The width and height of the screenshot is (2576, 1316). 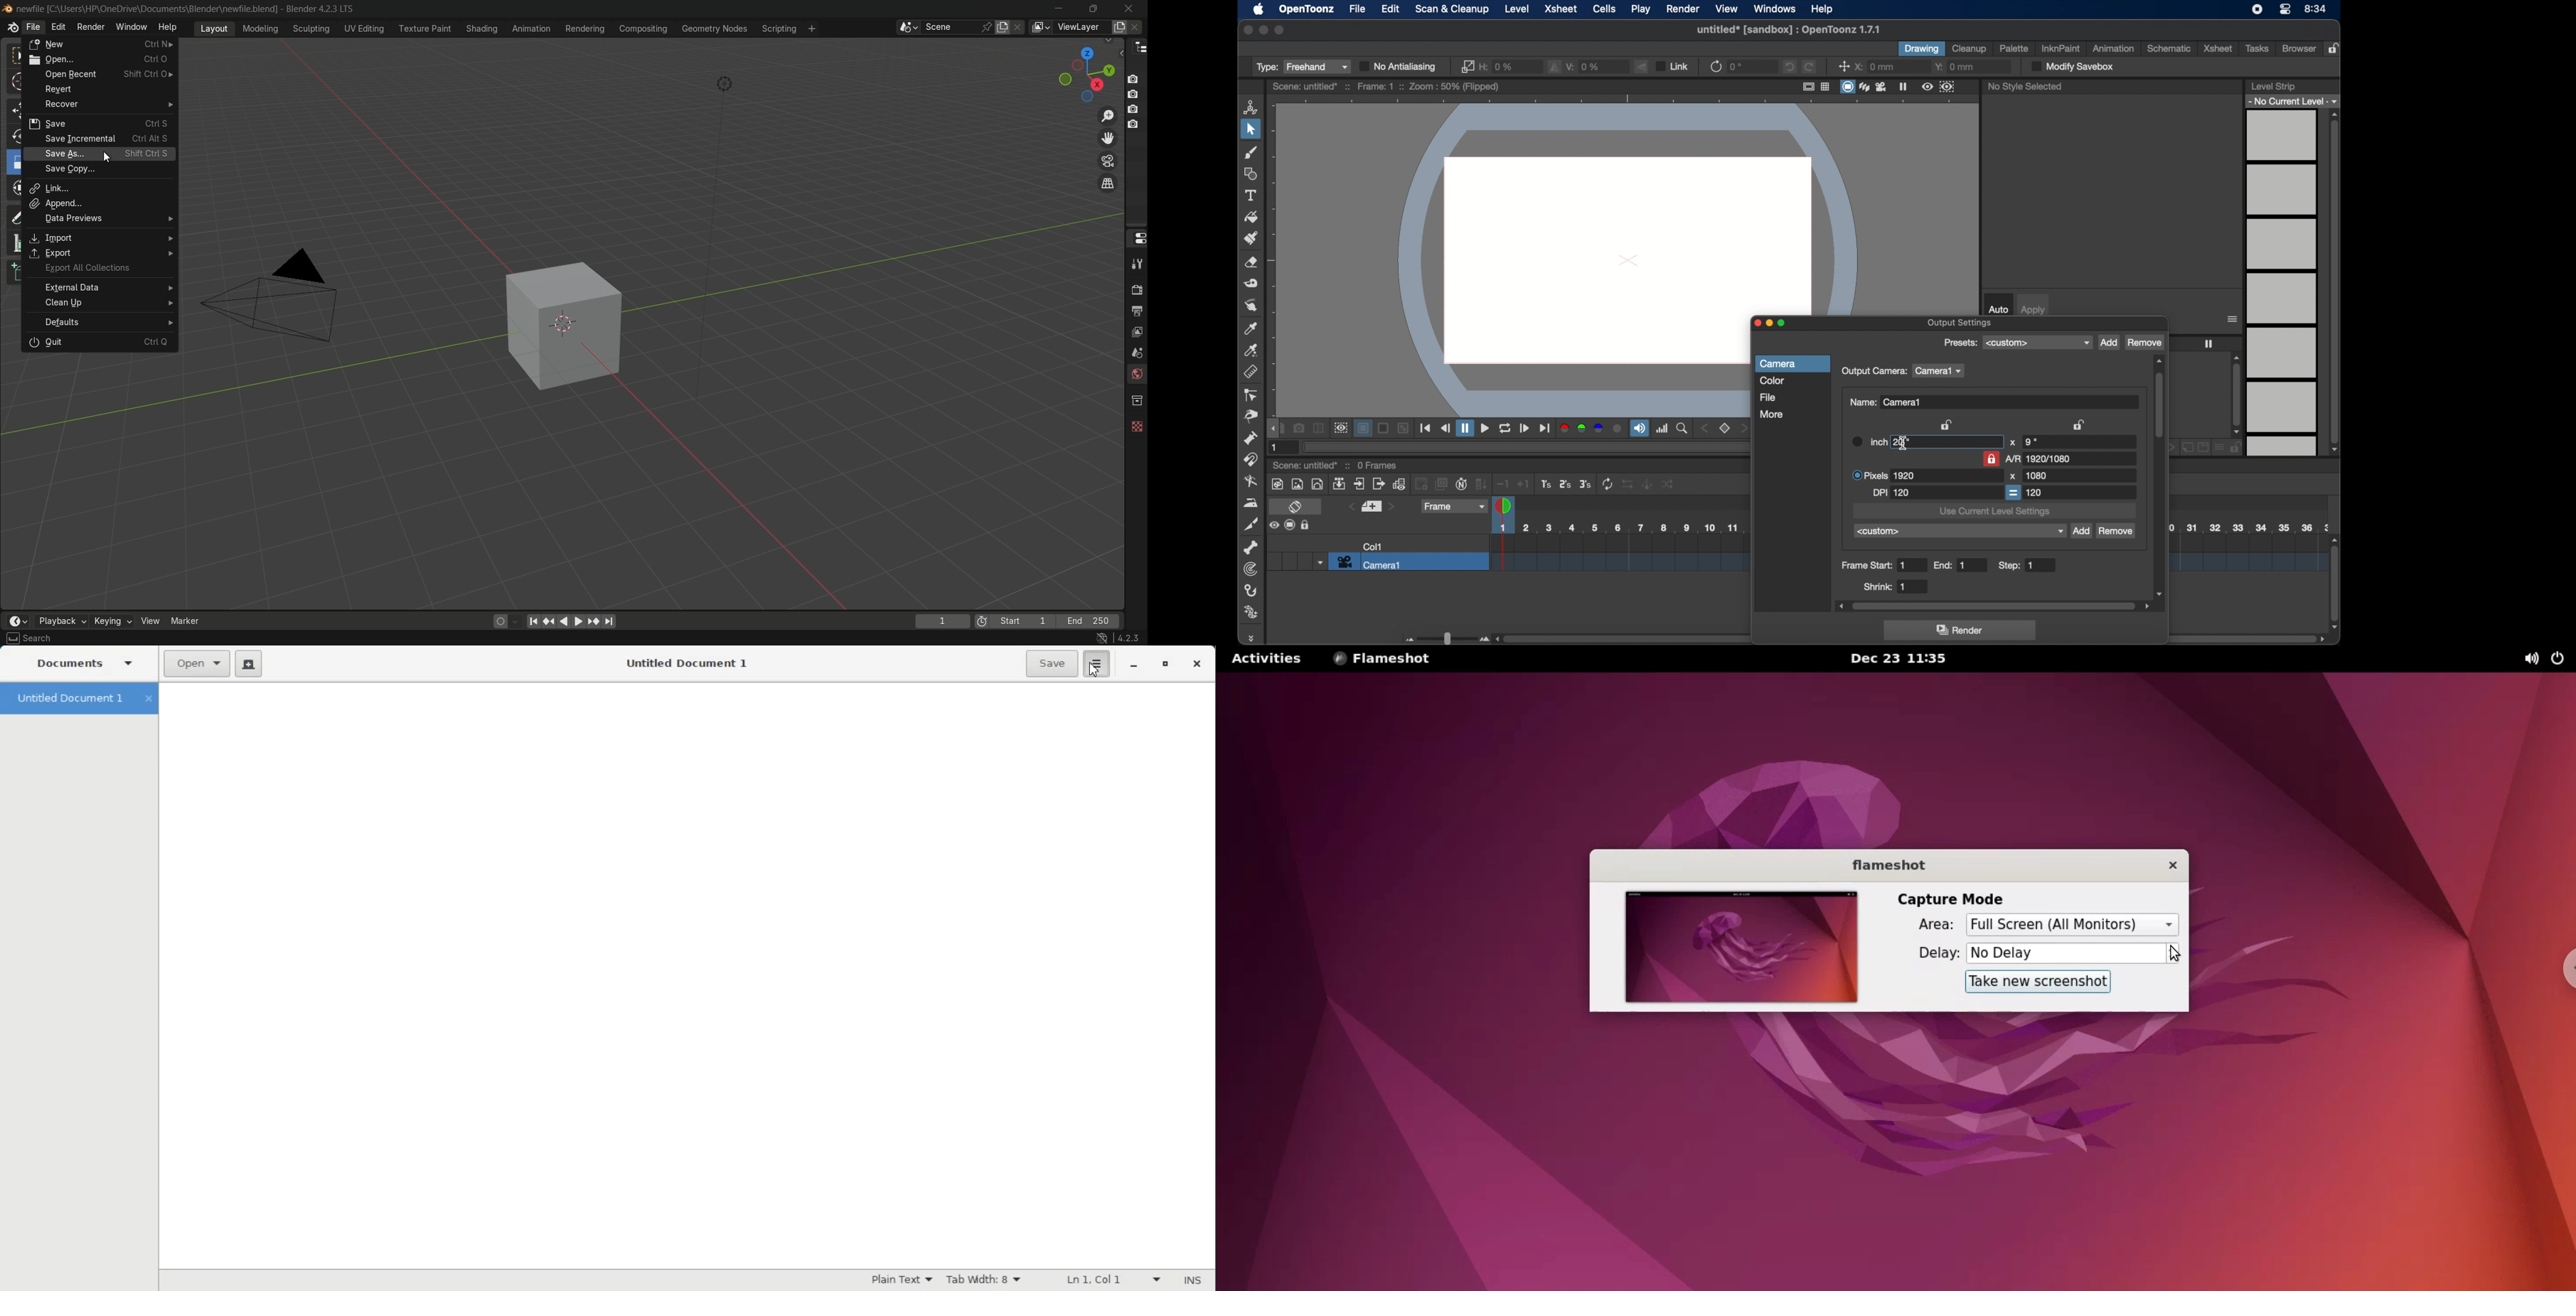 I want to click on pin scene to workplace, so click(x=988, y=27).